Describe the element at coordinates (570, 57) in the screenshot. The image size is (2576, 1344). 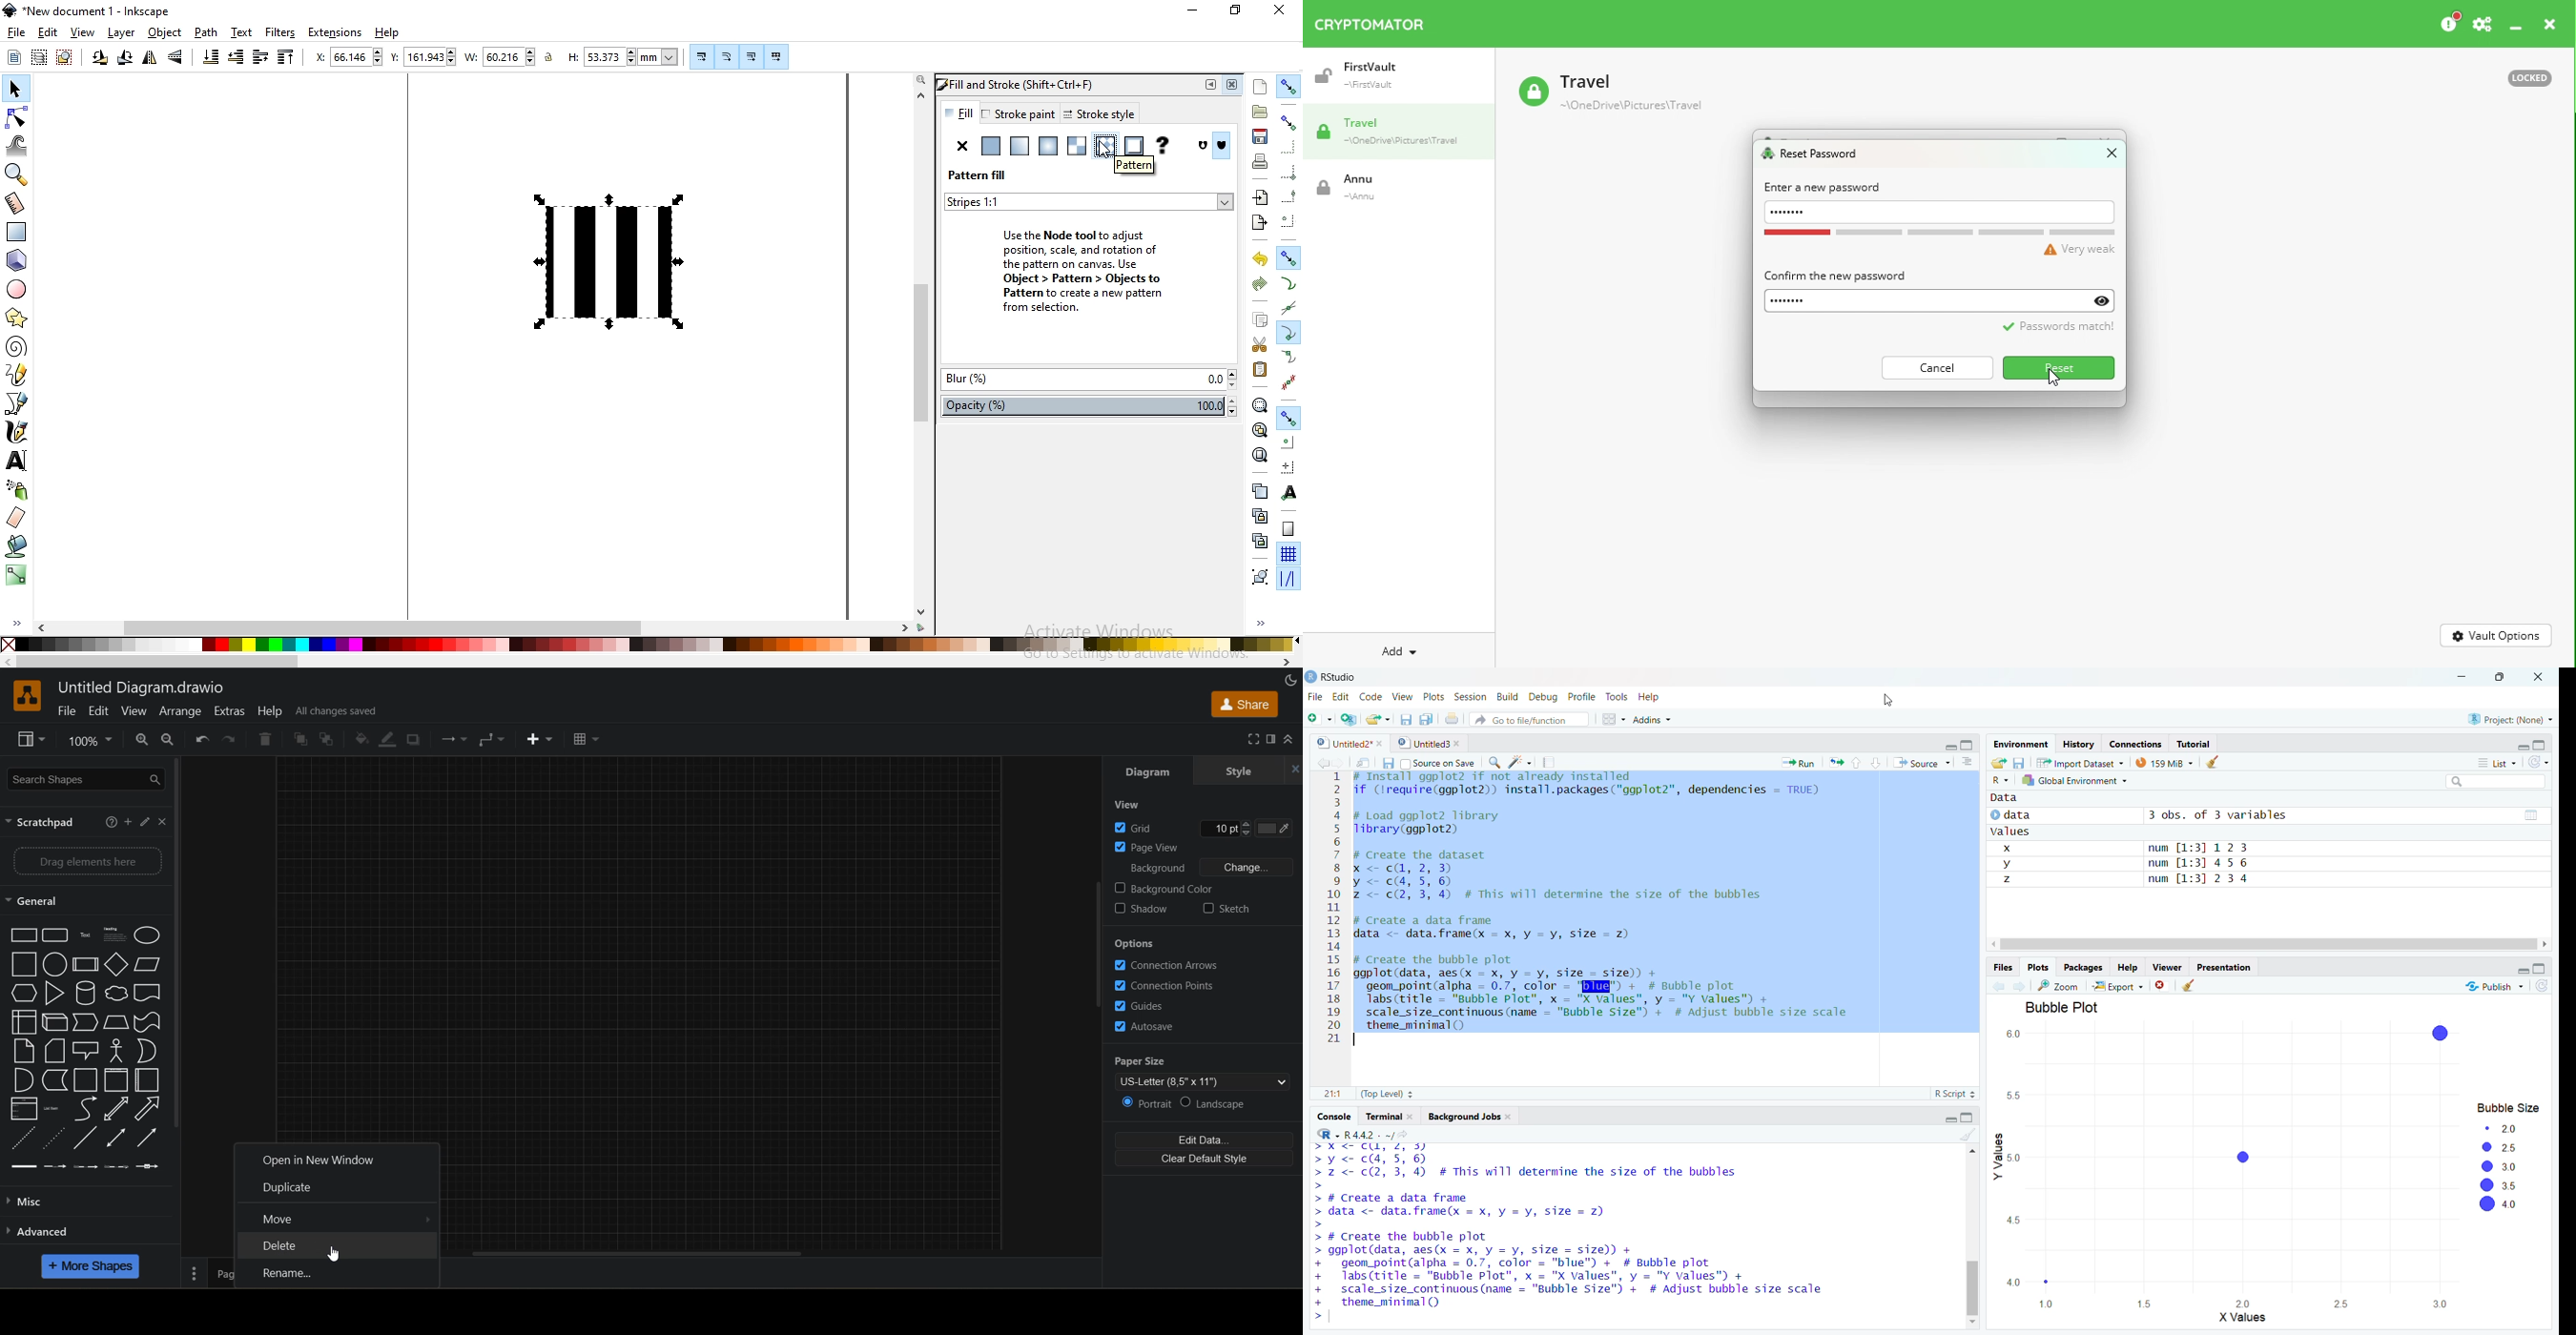
I see `height of selection` at that location.